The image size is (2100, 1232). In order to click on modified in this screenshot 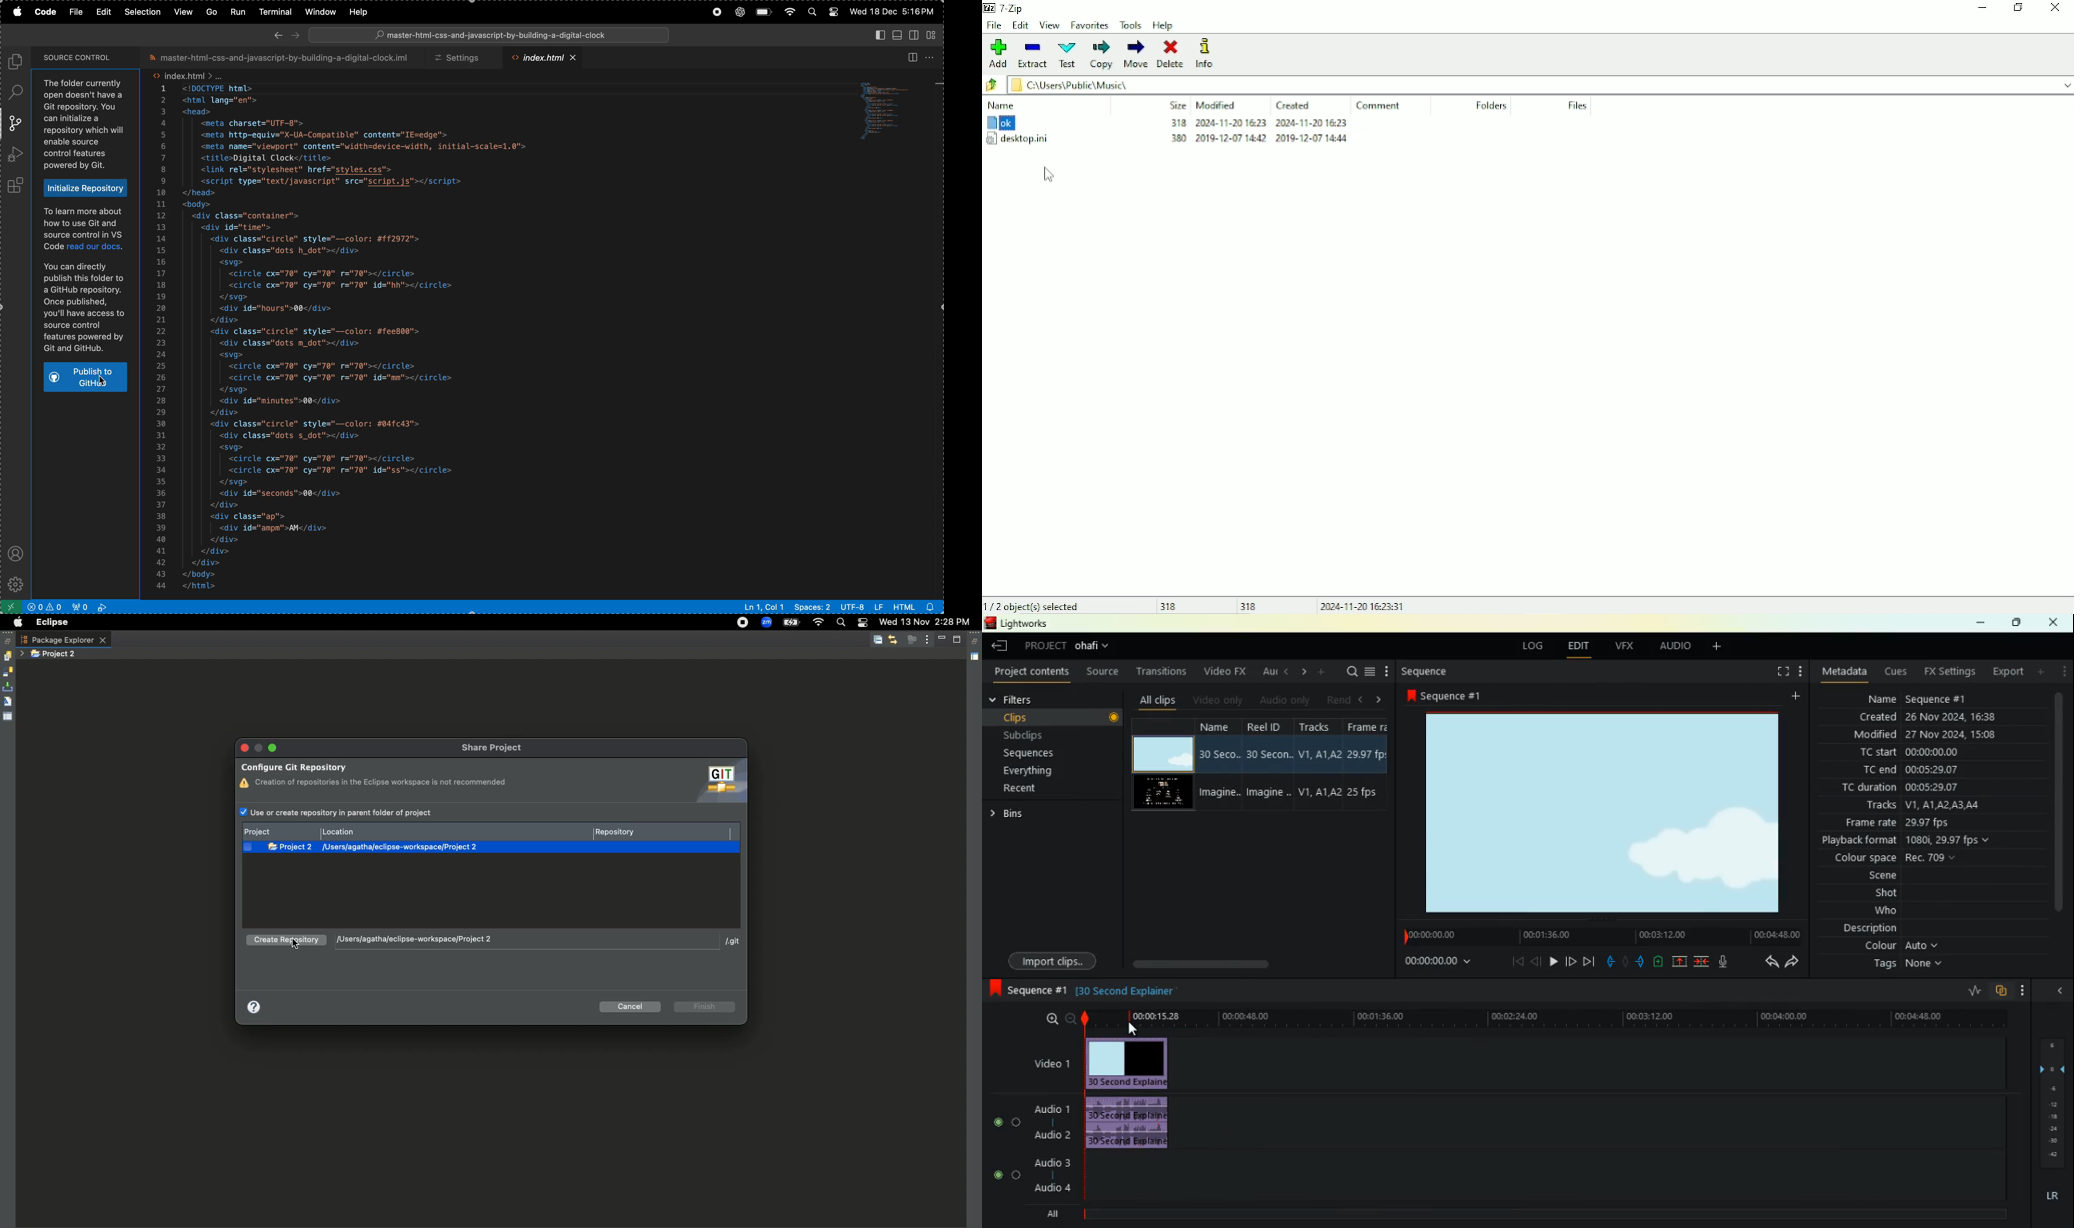, I will do `click(1878, 733)`.